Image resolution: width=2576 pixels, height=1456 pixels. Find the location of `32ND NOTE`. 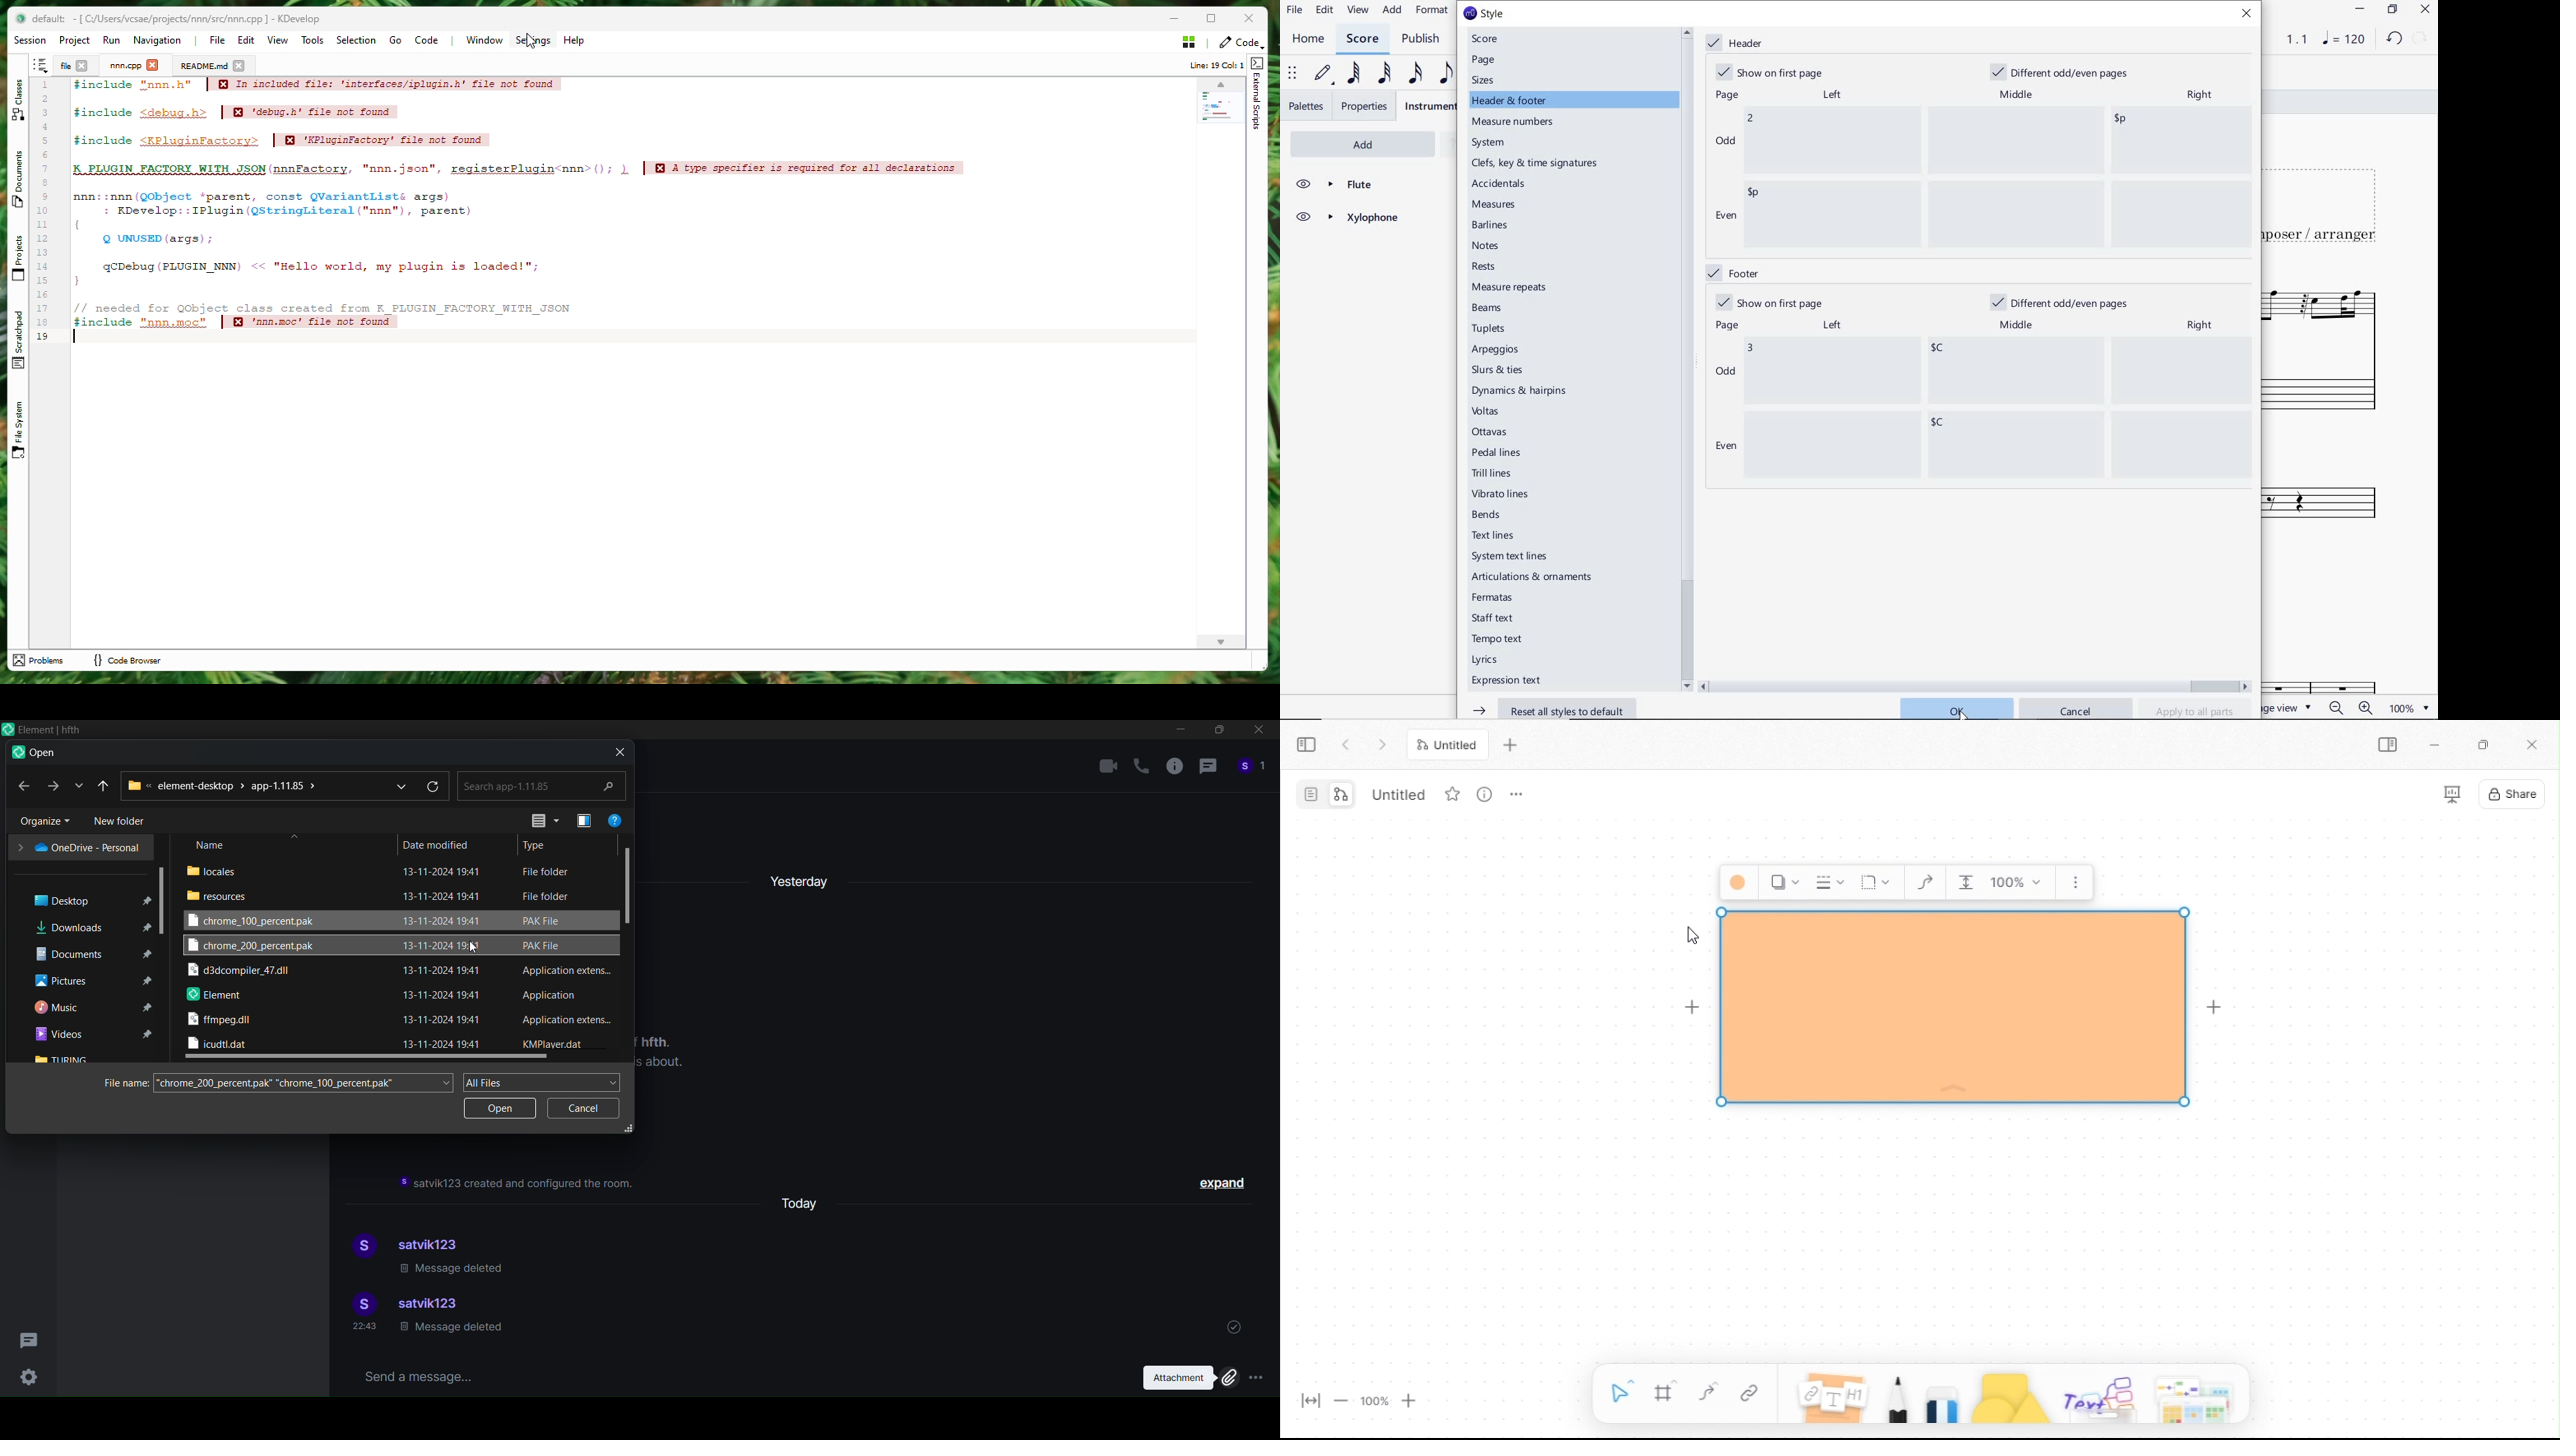

32ND NOTE is located at coordinates (1383, 72).